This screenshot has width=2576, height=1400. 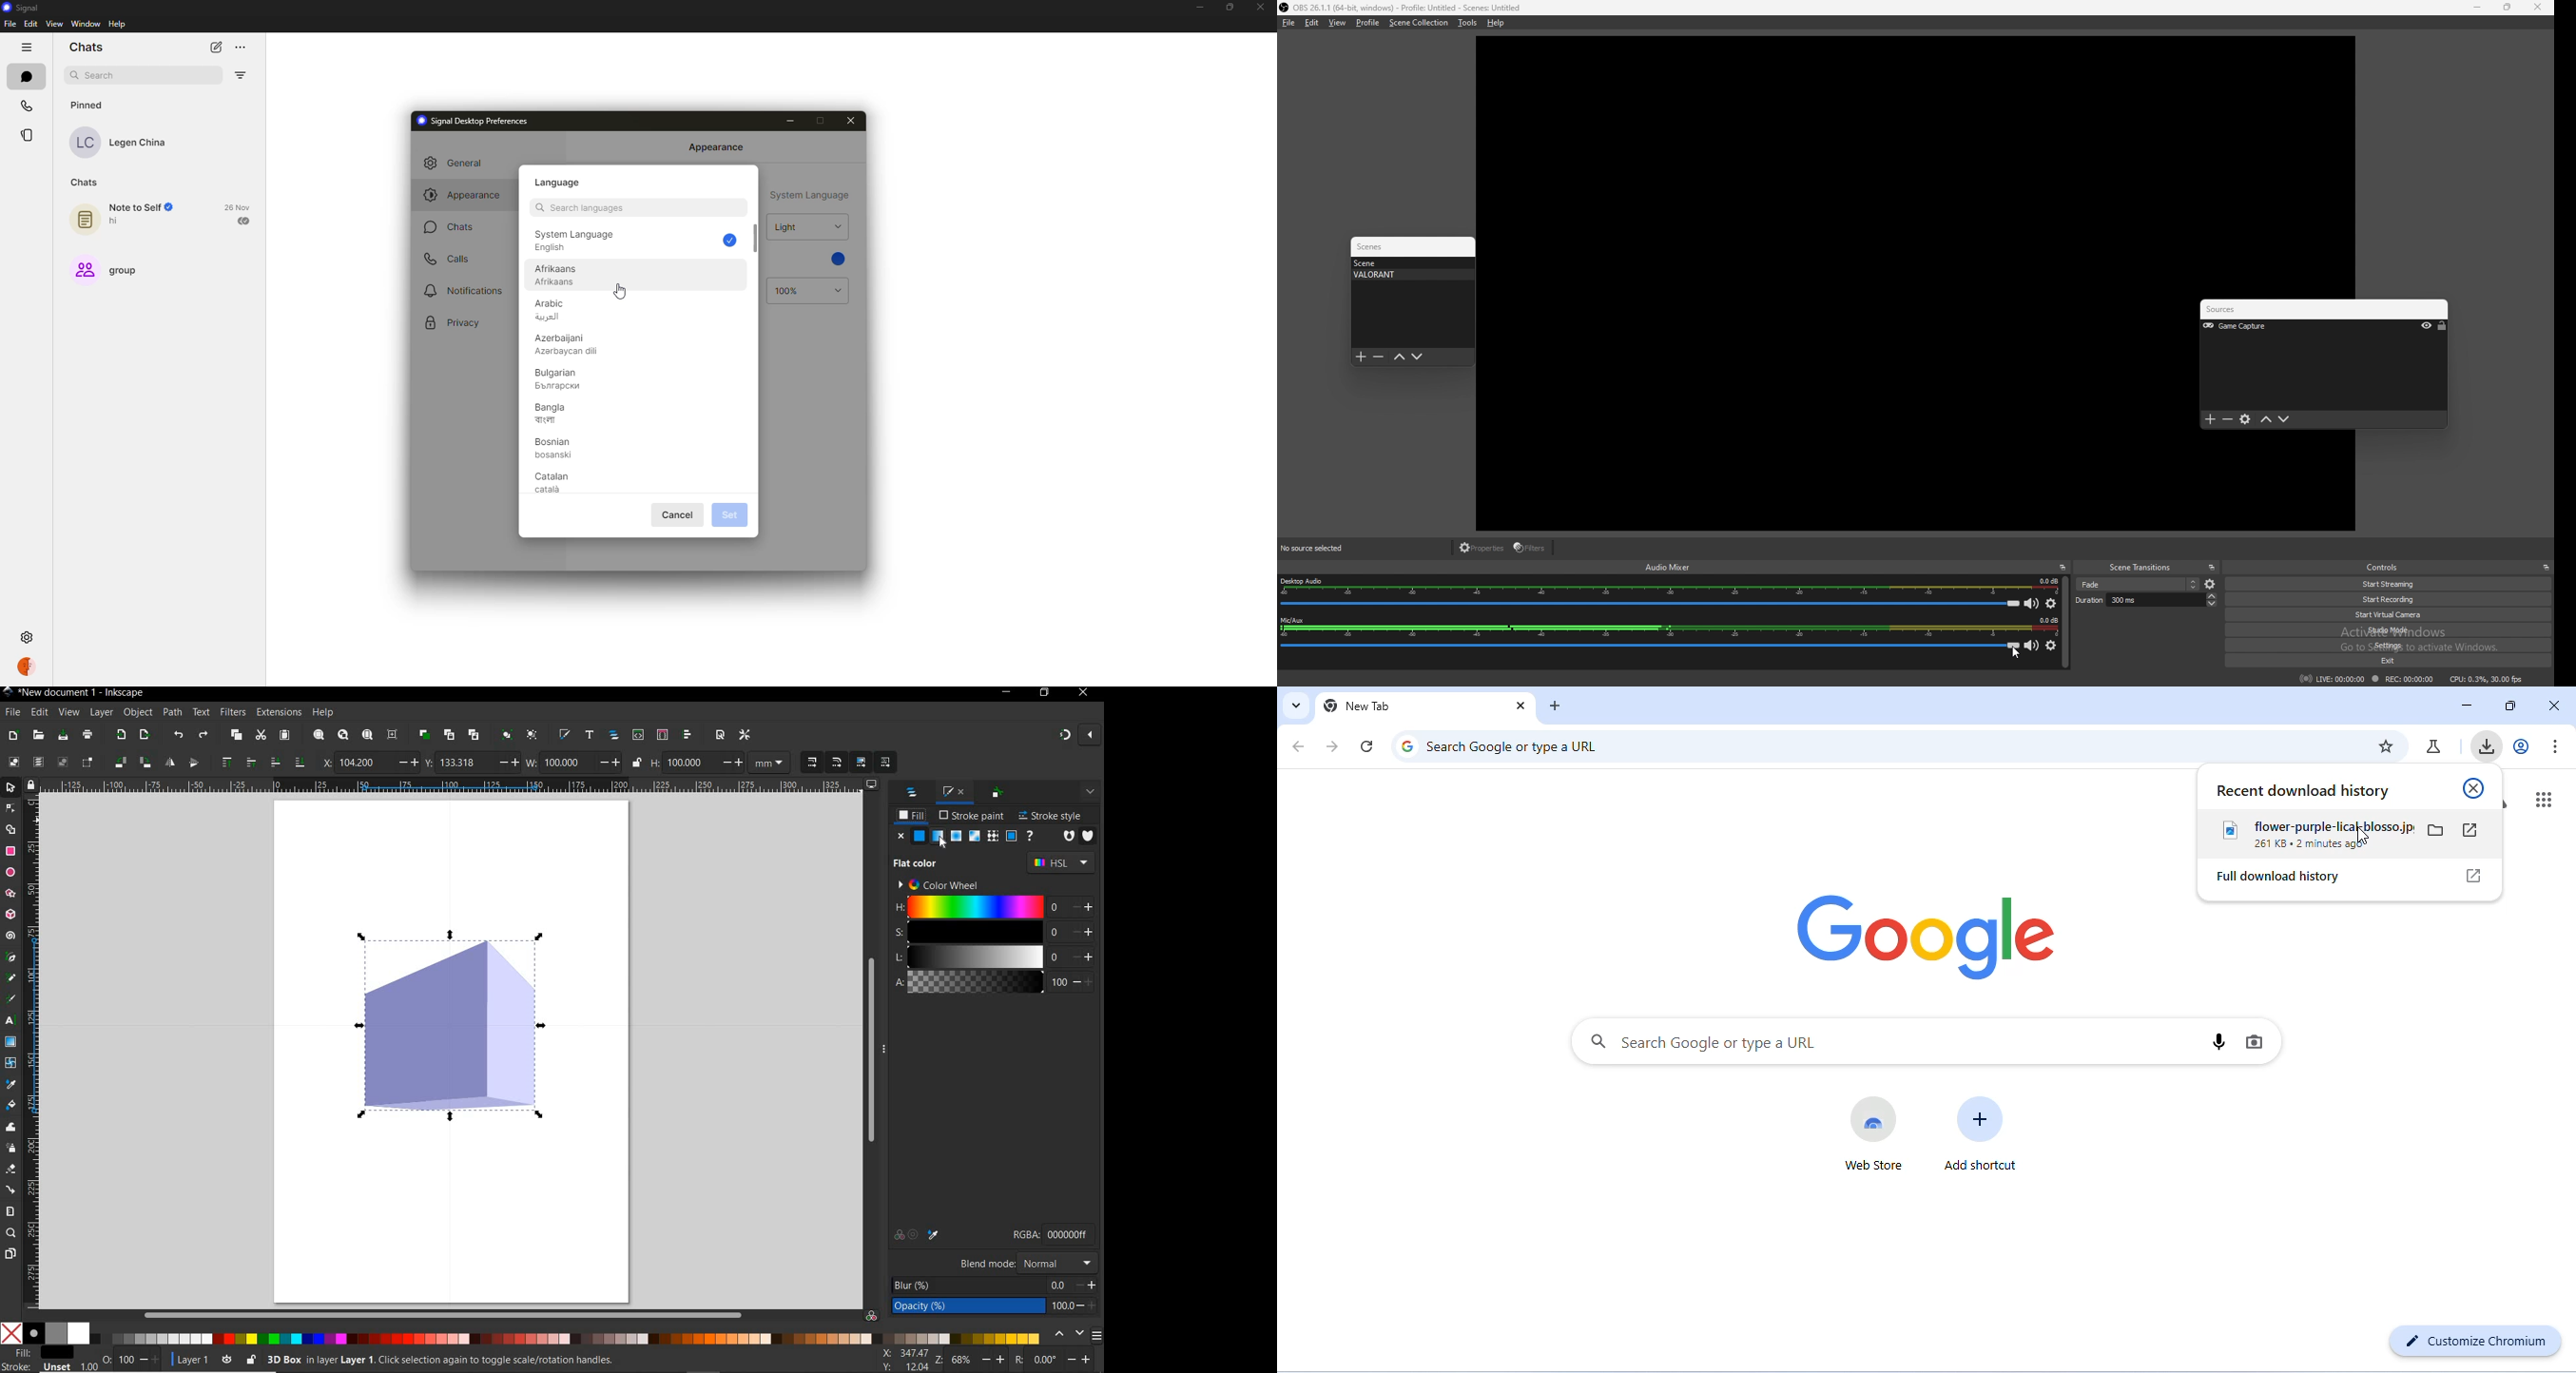 I want to click on COLOR MANAGED CODE, so click(x=871, y=1314).